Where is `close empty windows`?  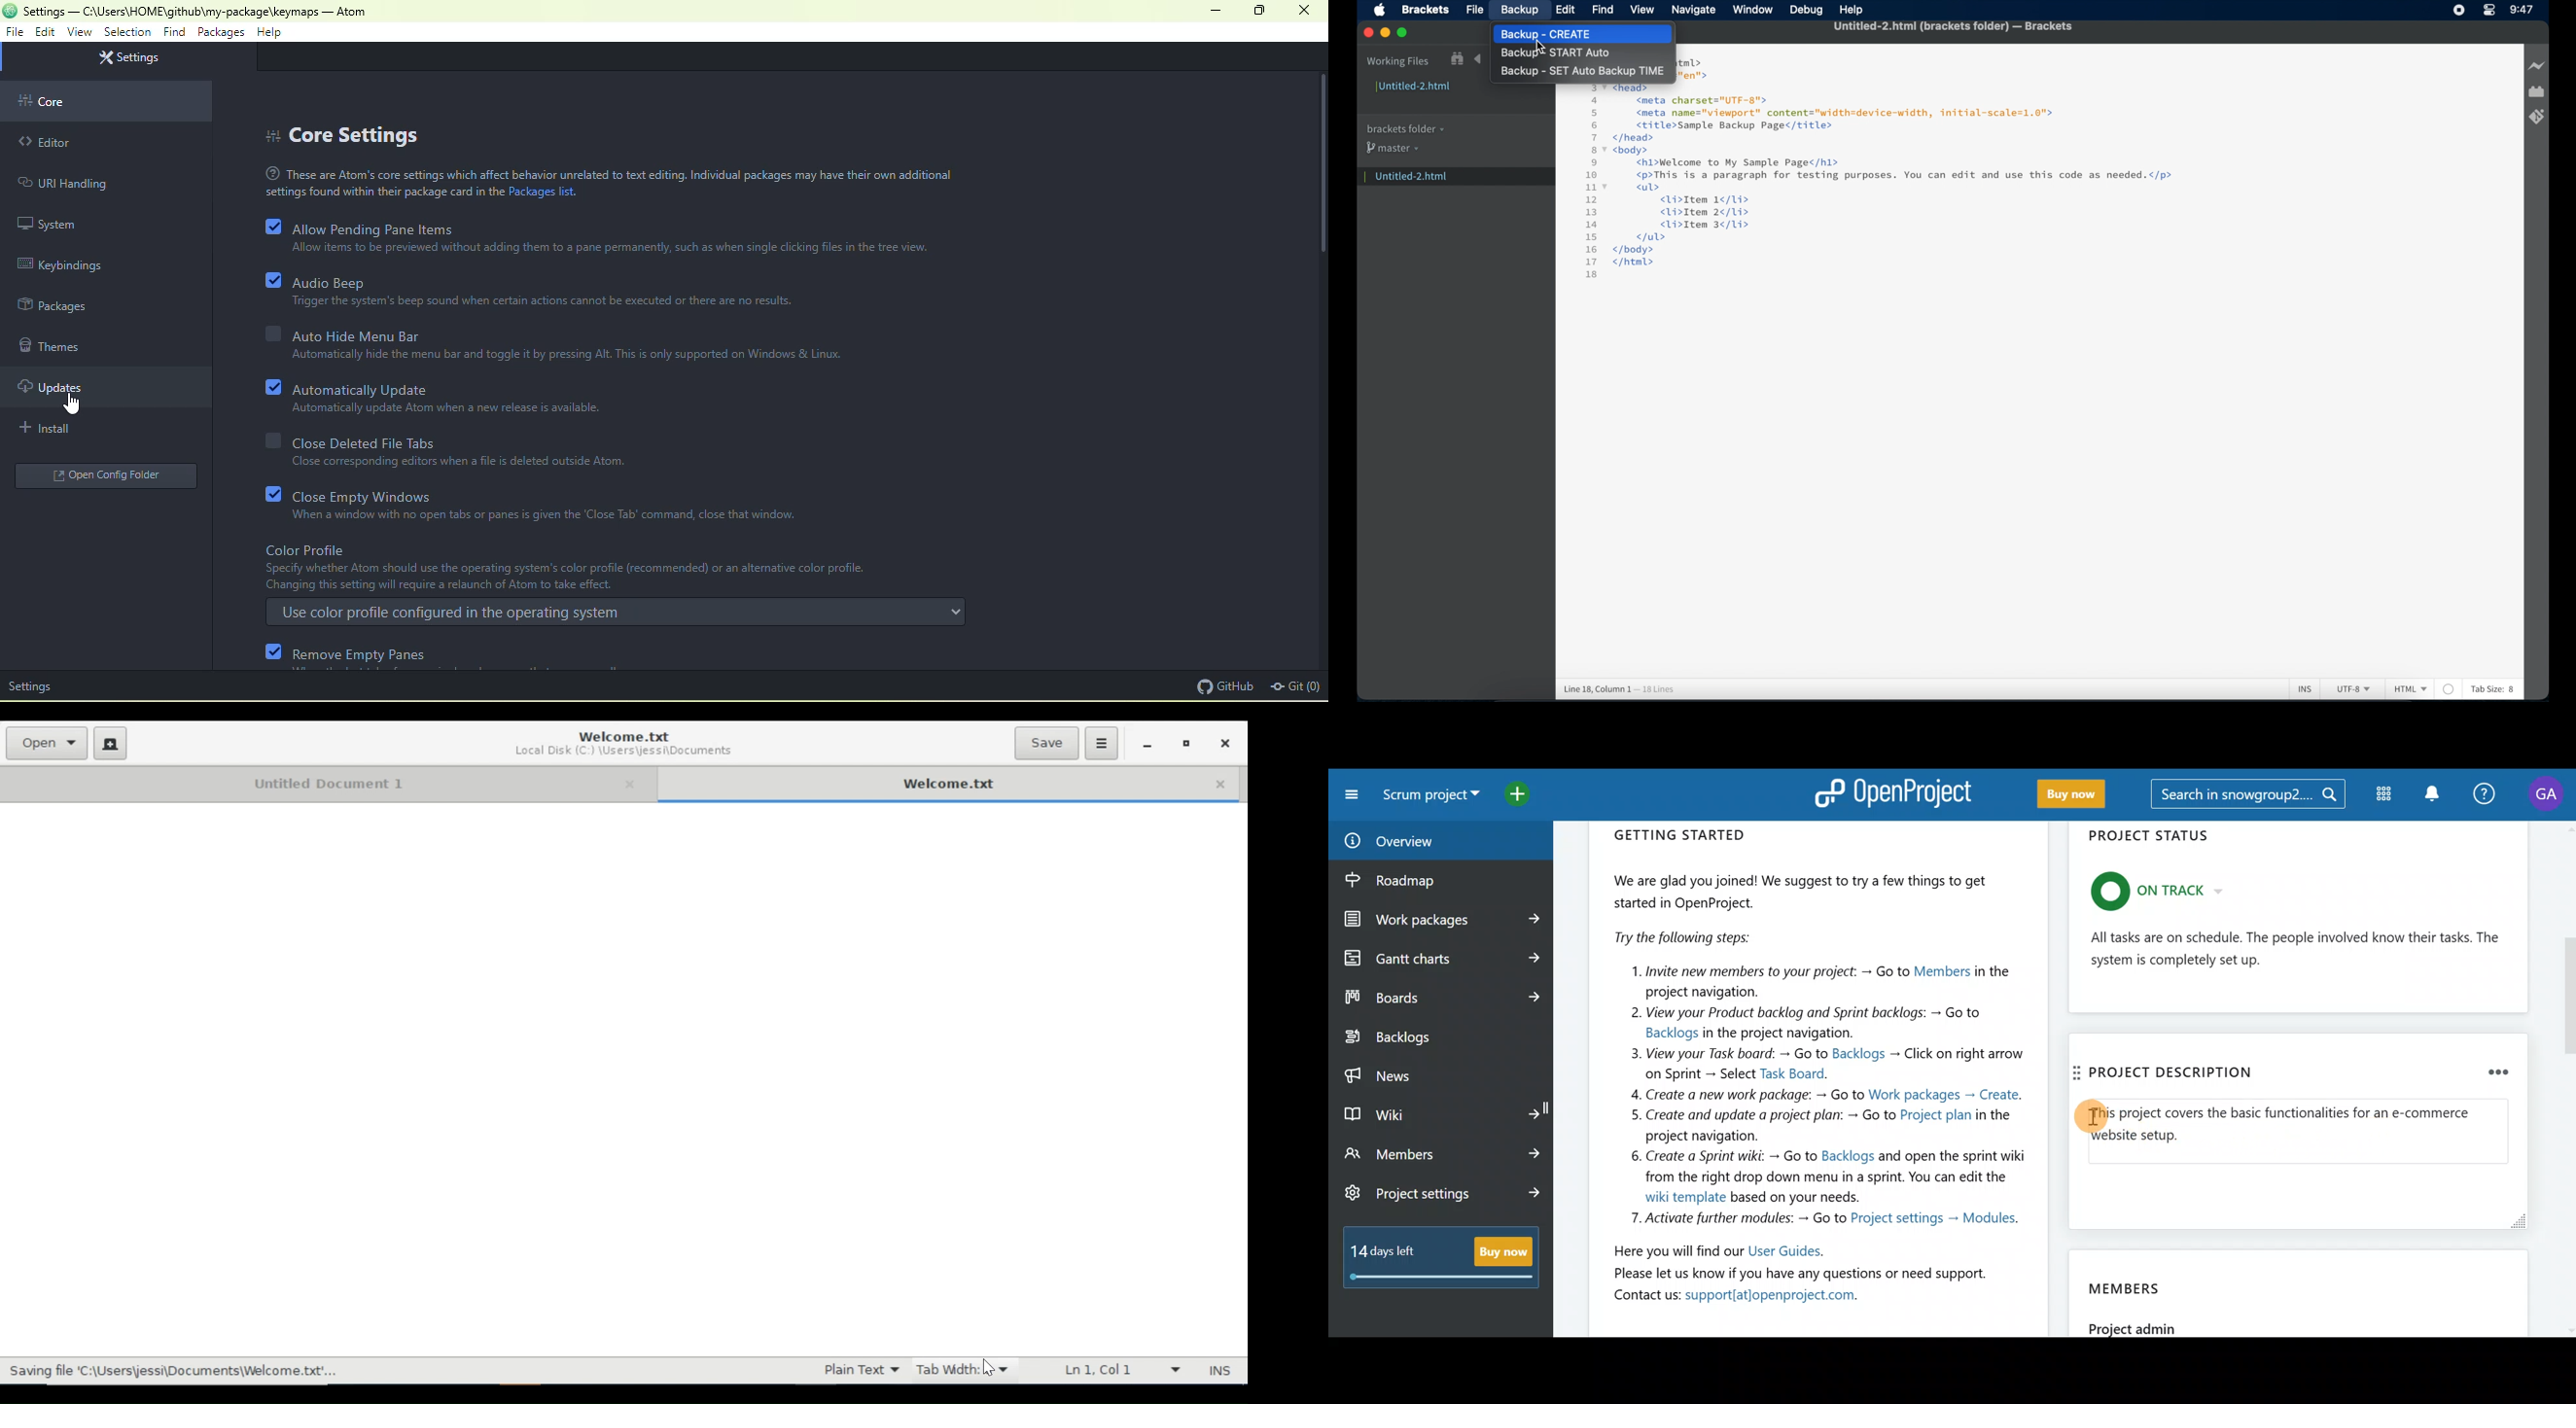
close empty windows is located at coordinates (360, 497).